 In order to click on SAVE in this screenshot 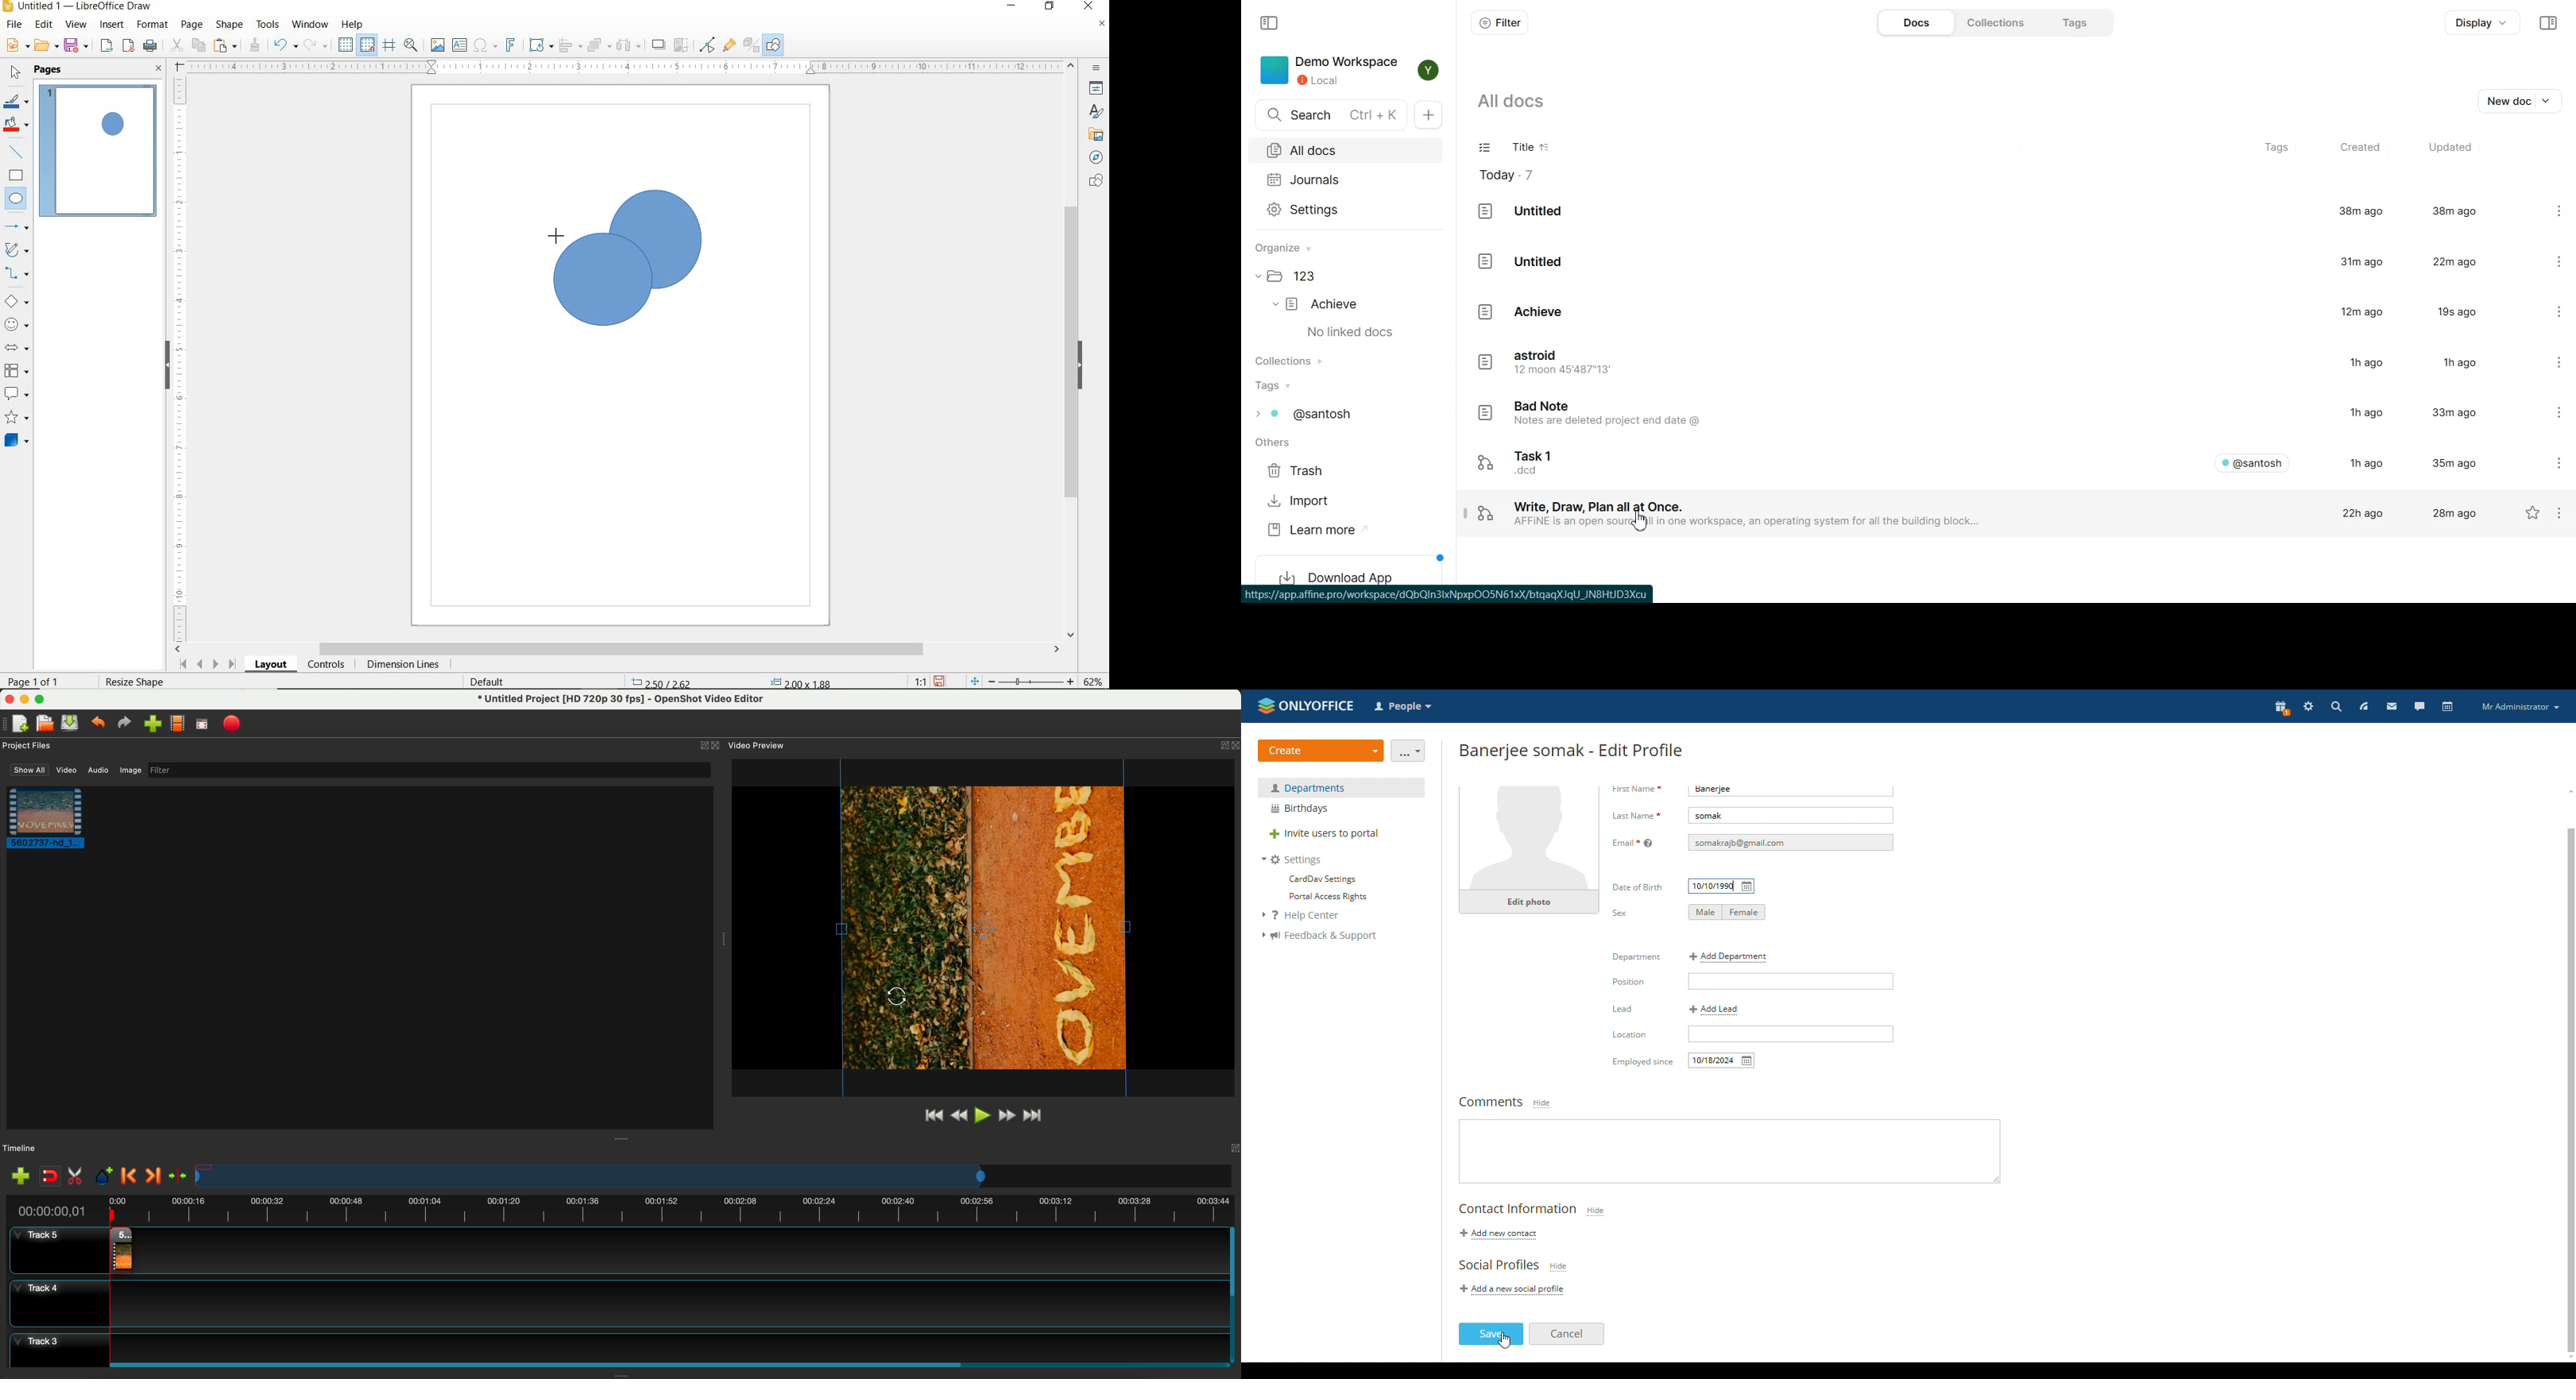, I will do `click(78, 46)`.